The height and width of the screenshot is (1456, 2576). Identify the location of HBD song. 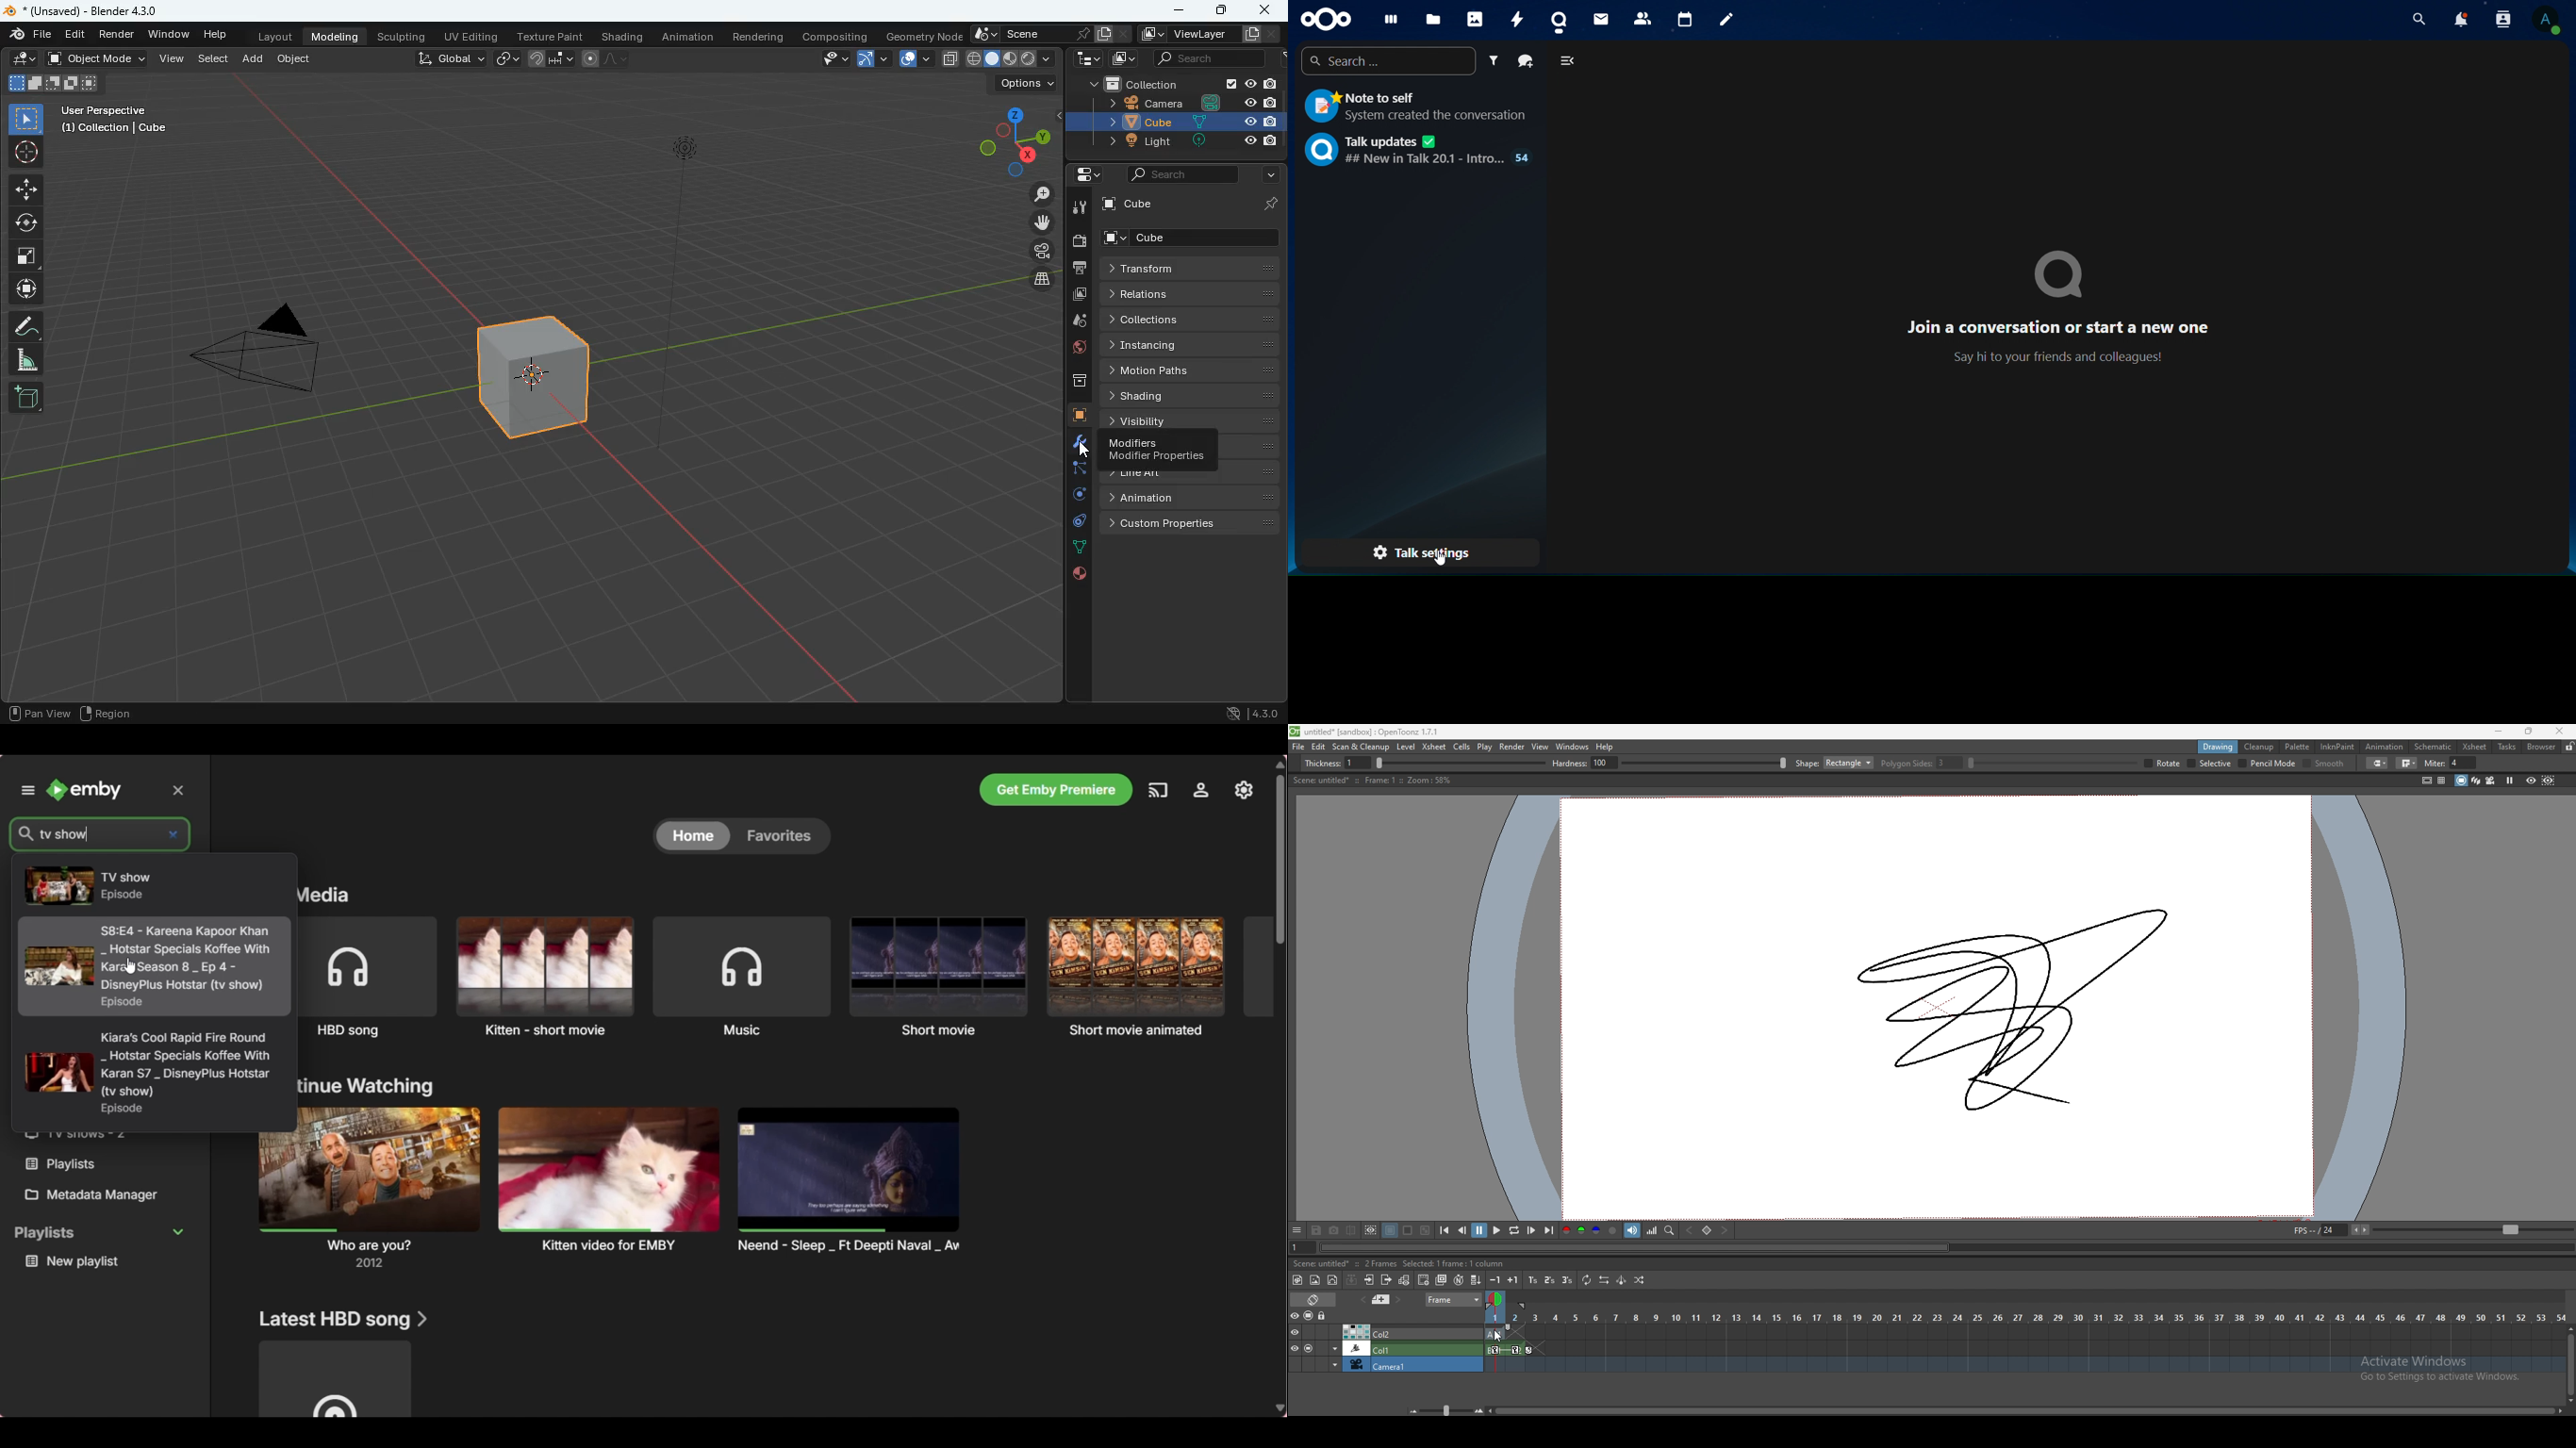
(371, 978).